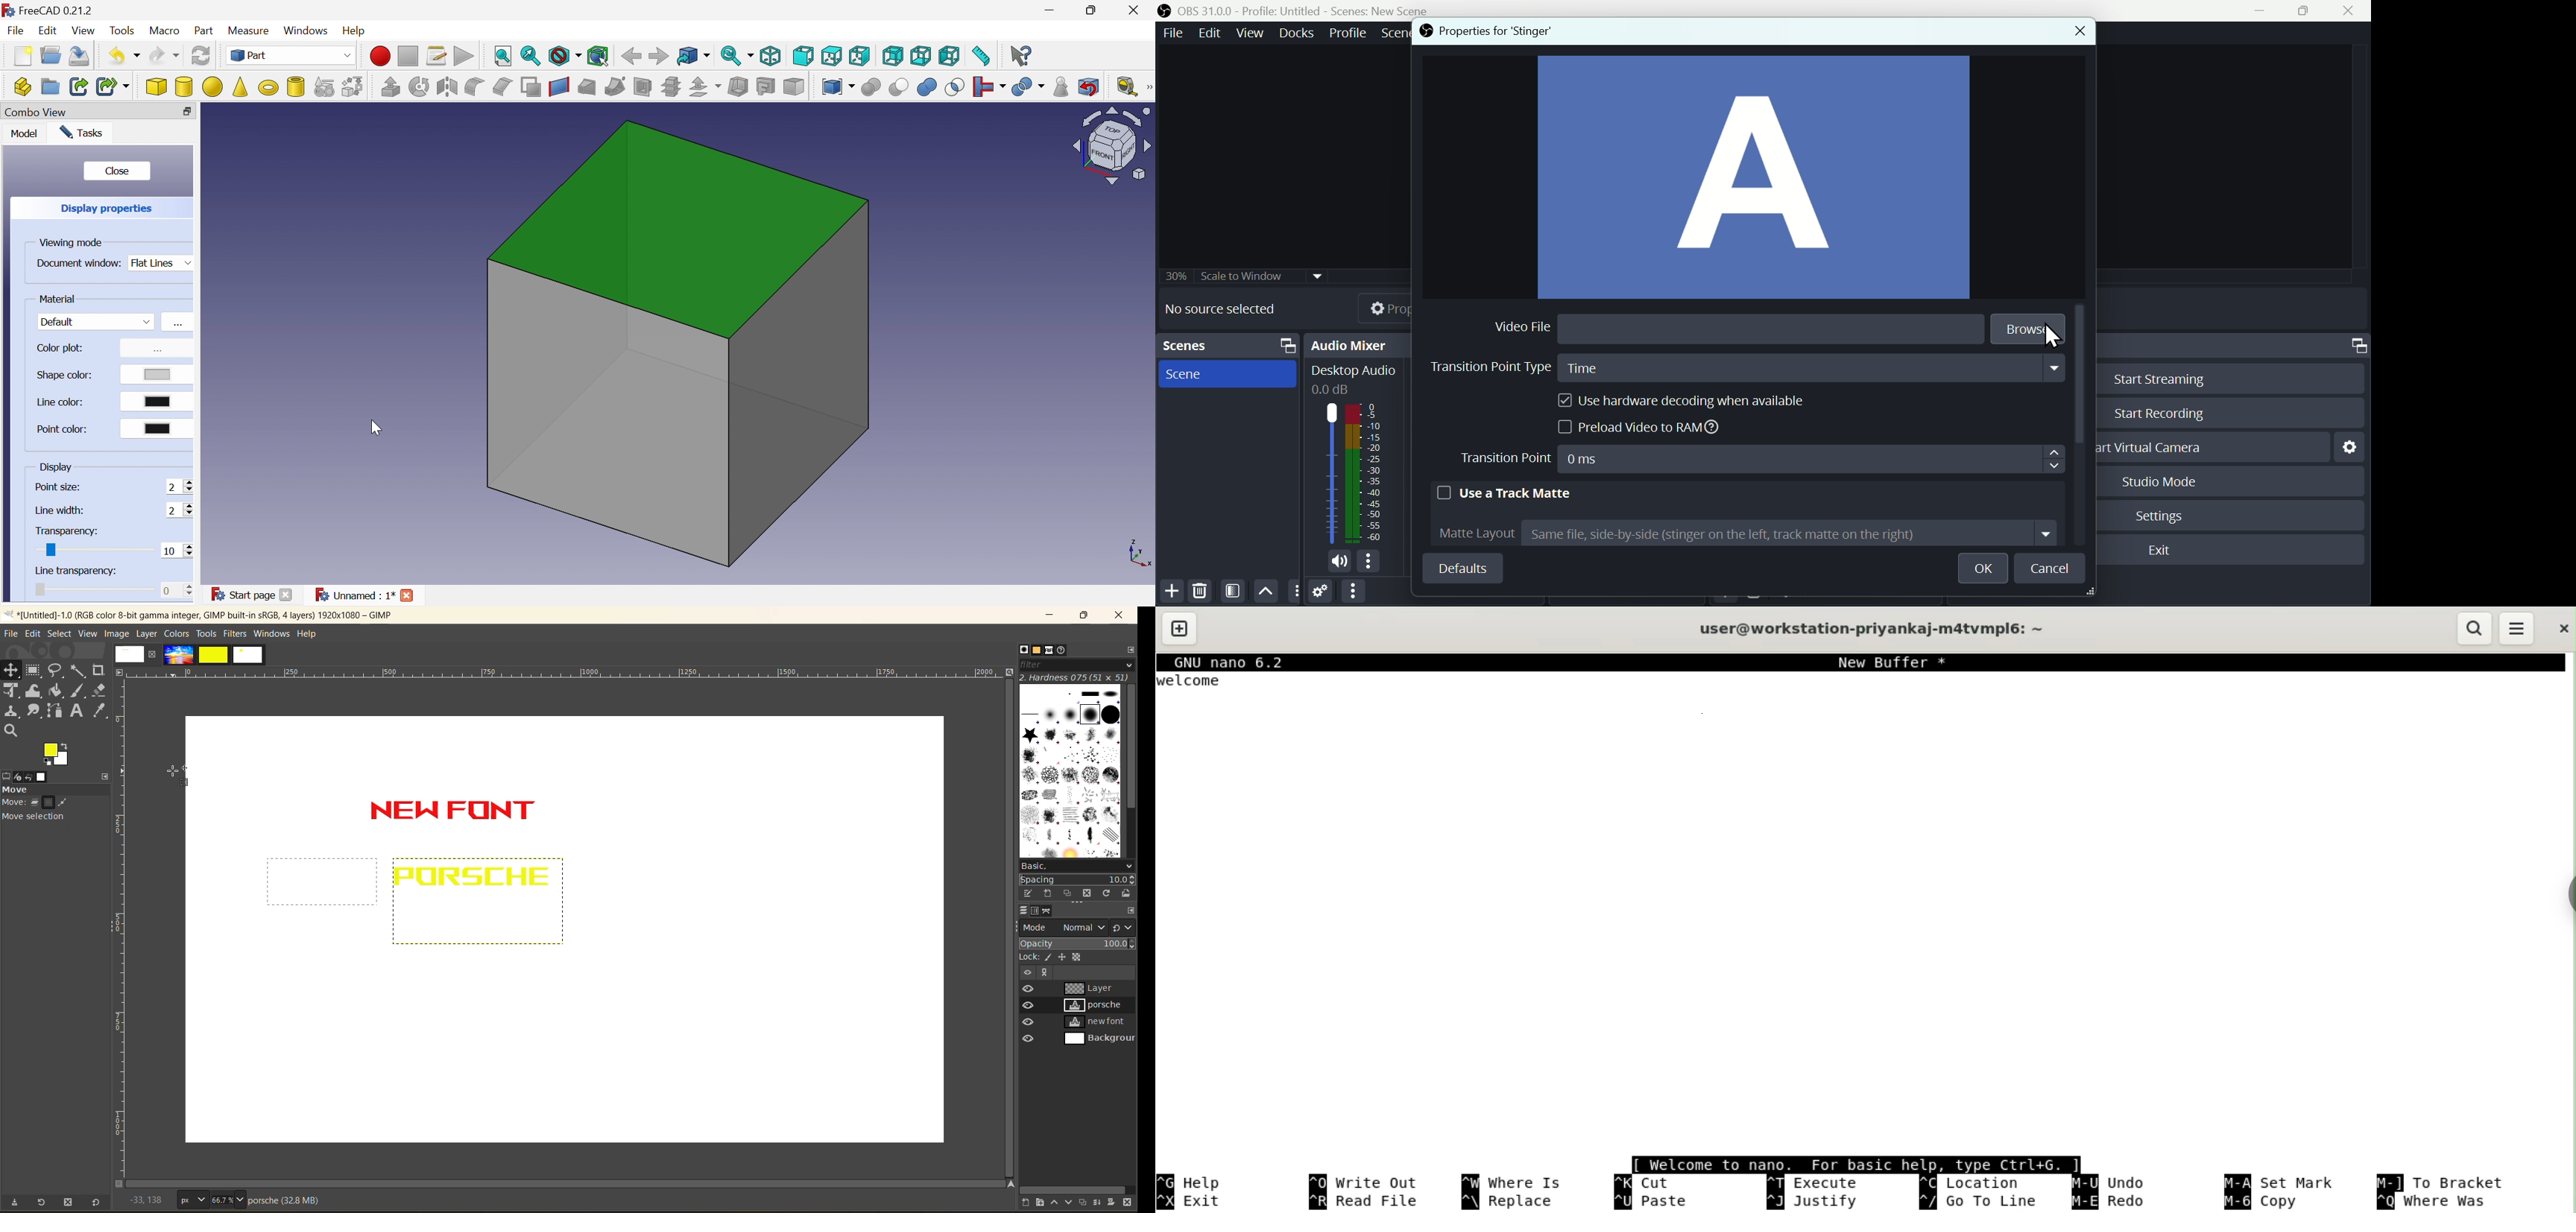 Image resolution: width=2576 pixels, height=1232 pixels. What do you see at coordinates (991, 87) in the screenshot?
I see `Join objects` at bounding box center [991, 87].